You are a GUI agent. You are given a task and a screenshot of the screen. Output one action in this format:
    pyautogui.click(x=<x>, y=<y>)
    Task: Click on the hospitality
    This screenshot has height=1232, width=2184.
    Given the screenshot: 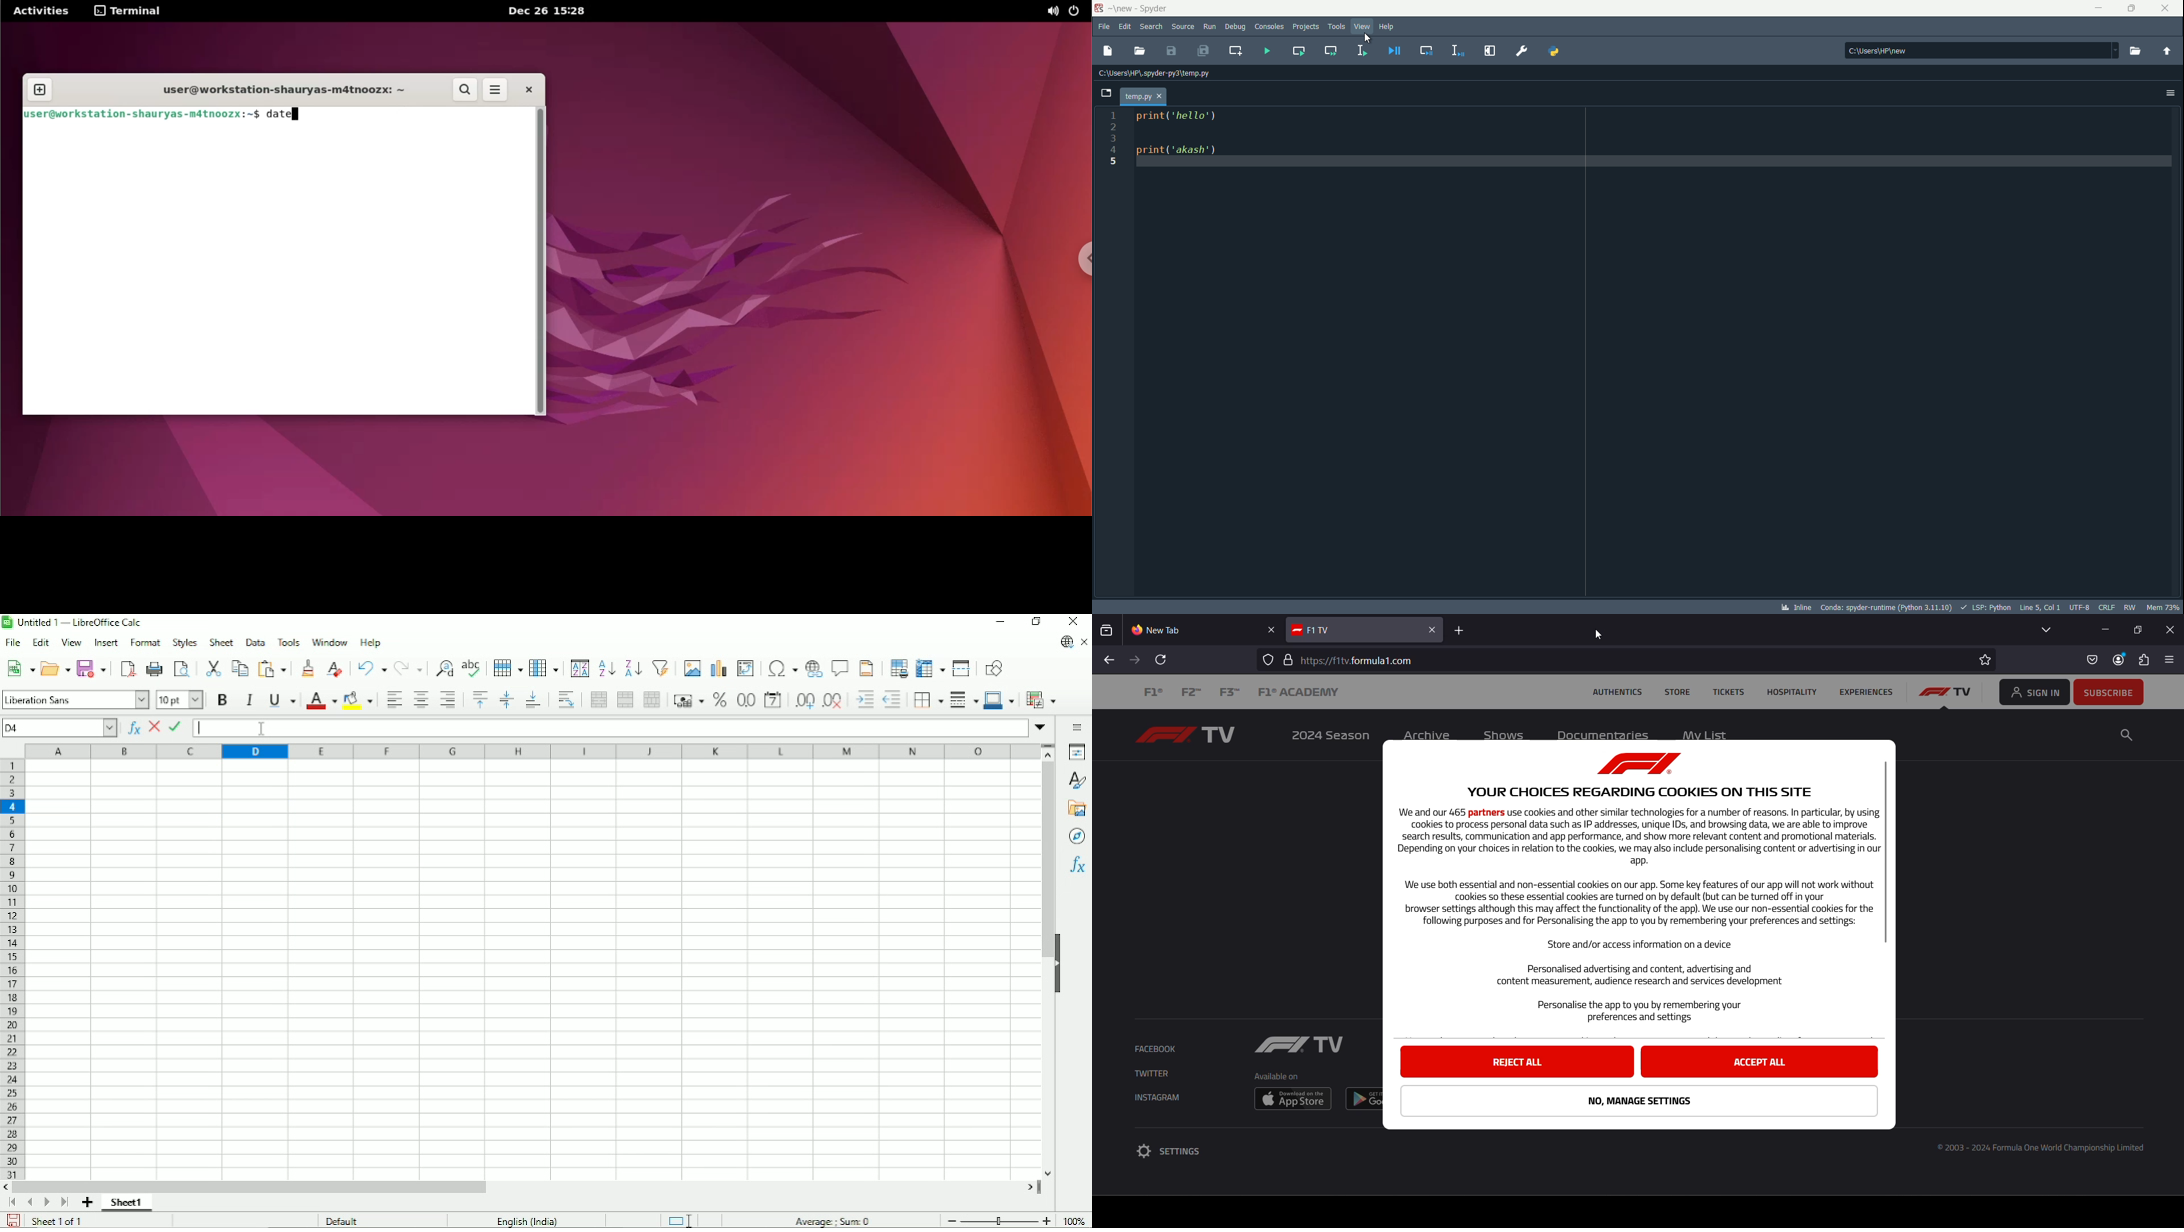 What is the action you would take?
    pyautogui.click(x=1790, y=692)
    